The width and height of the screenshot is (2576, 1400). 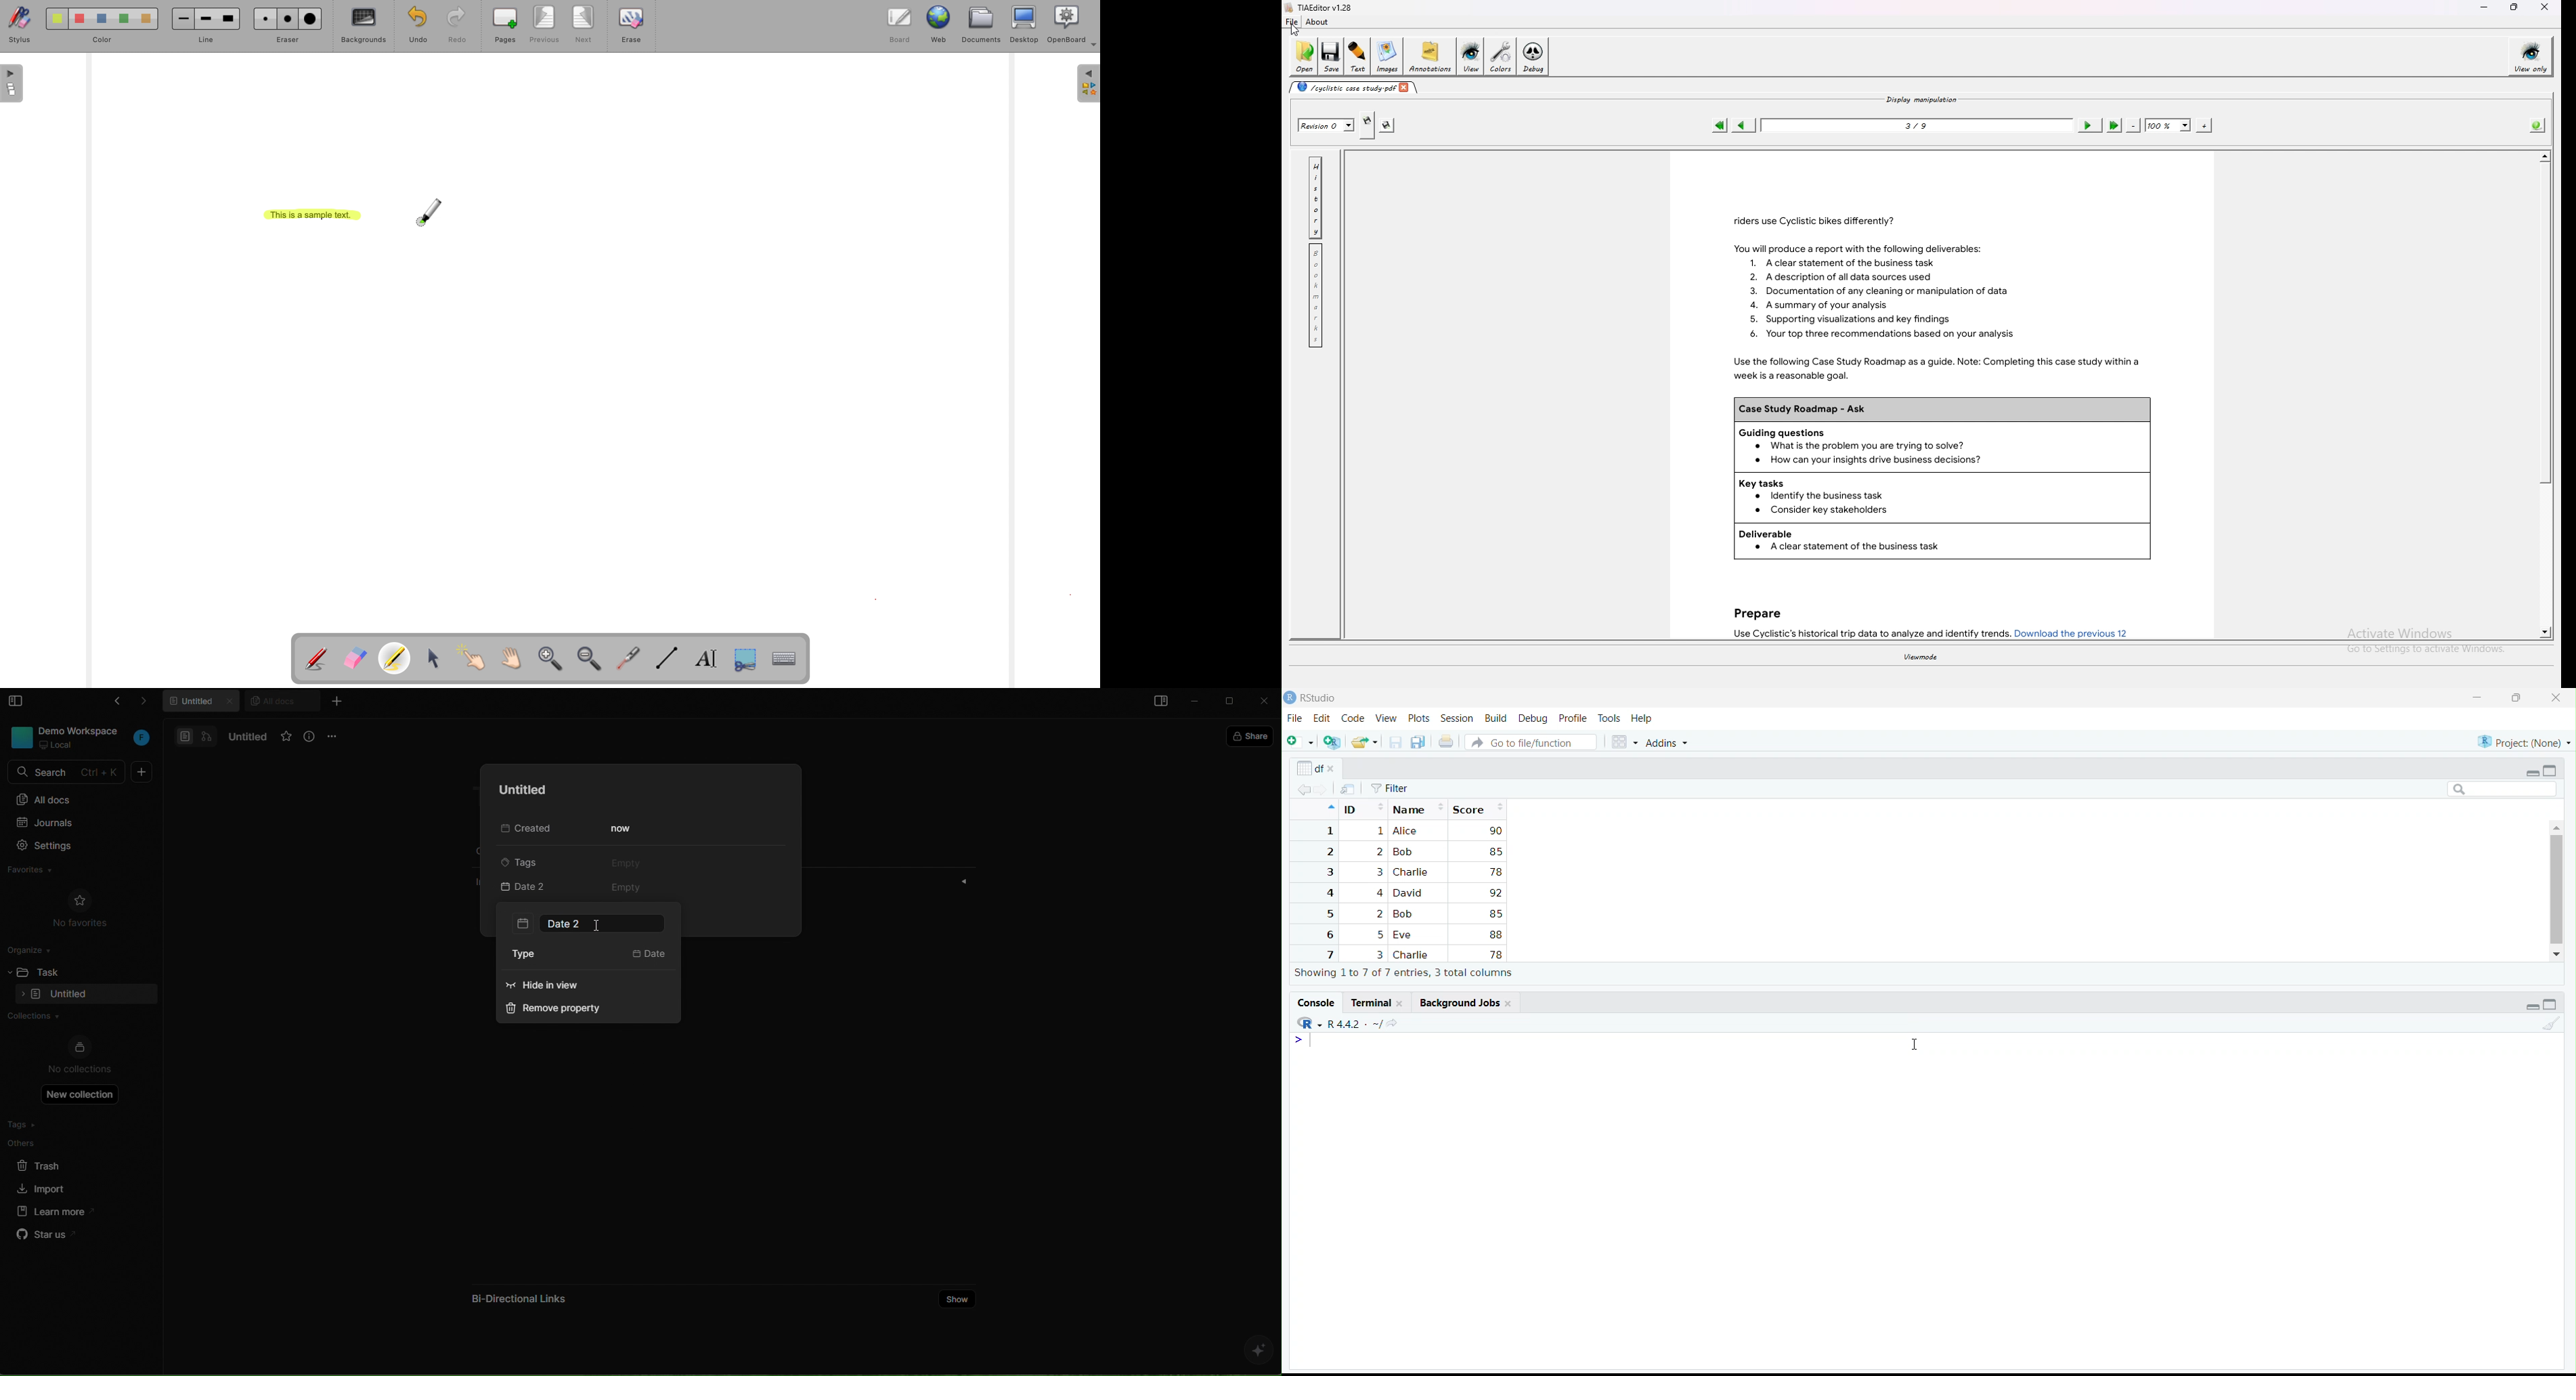 I want to click on resize, so click(x=2517, y=698).